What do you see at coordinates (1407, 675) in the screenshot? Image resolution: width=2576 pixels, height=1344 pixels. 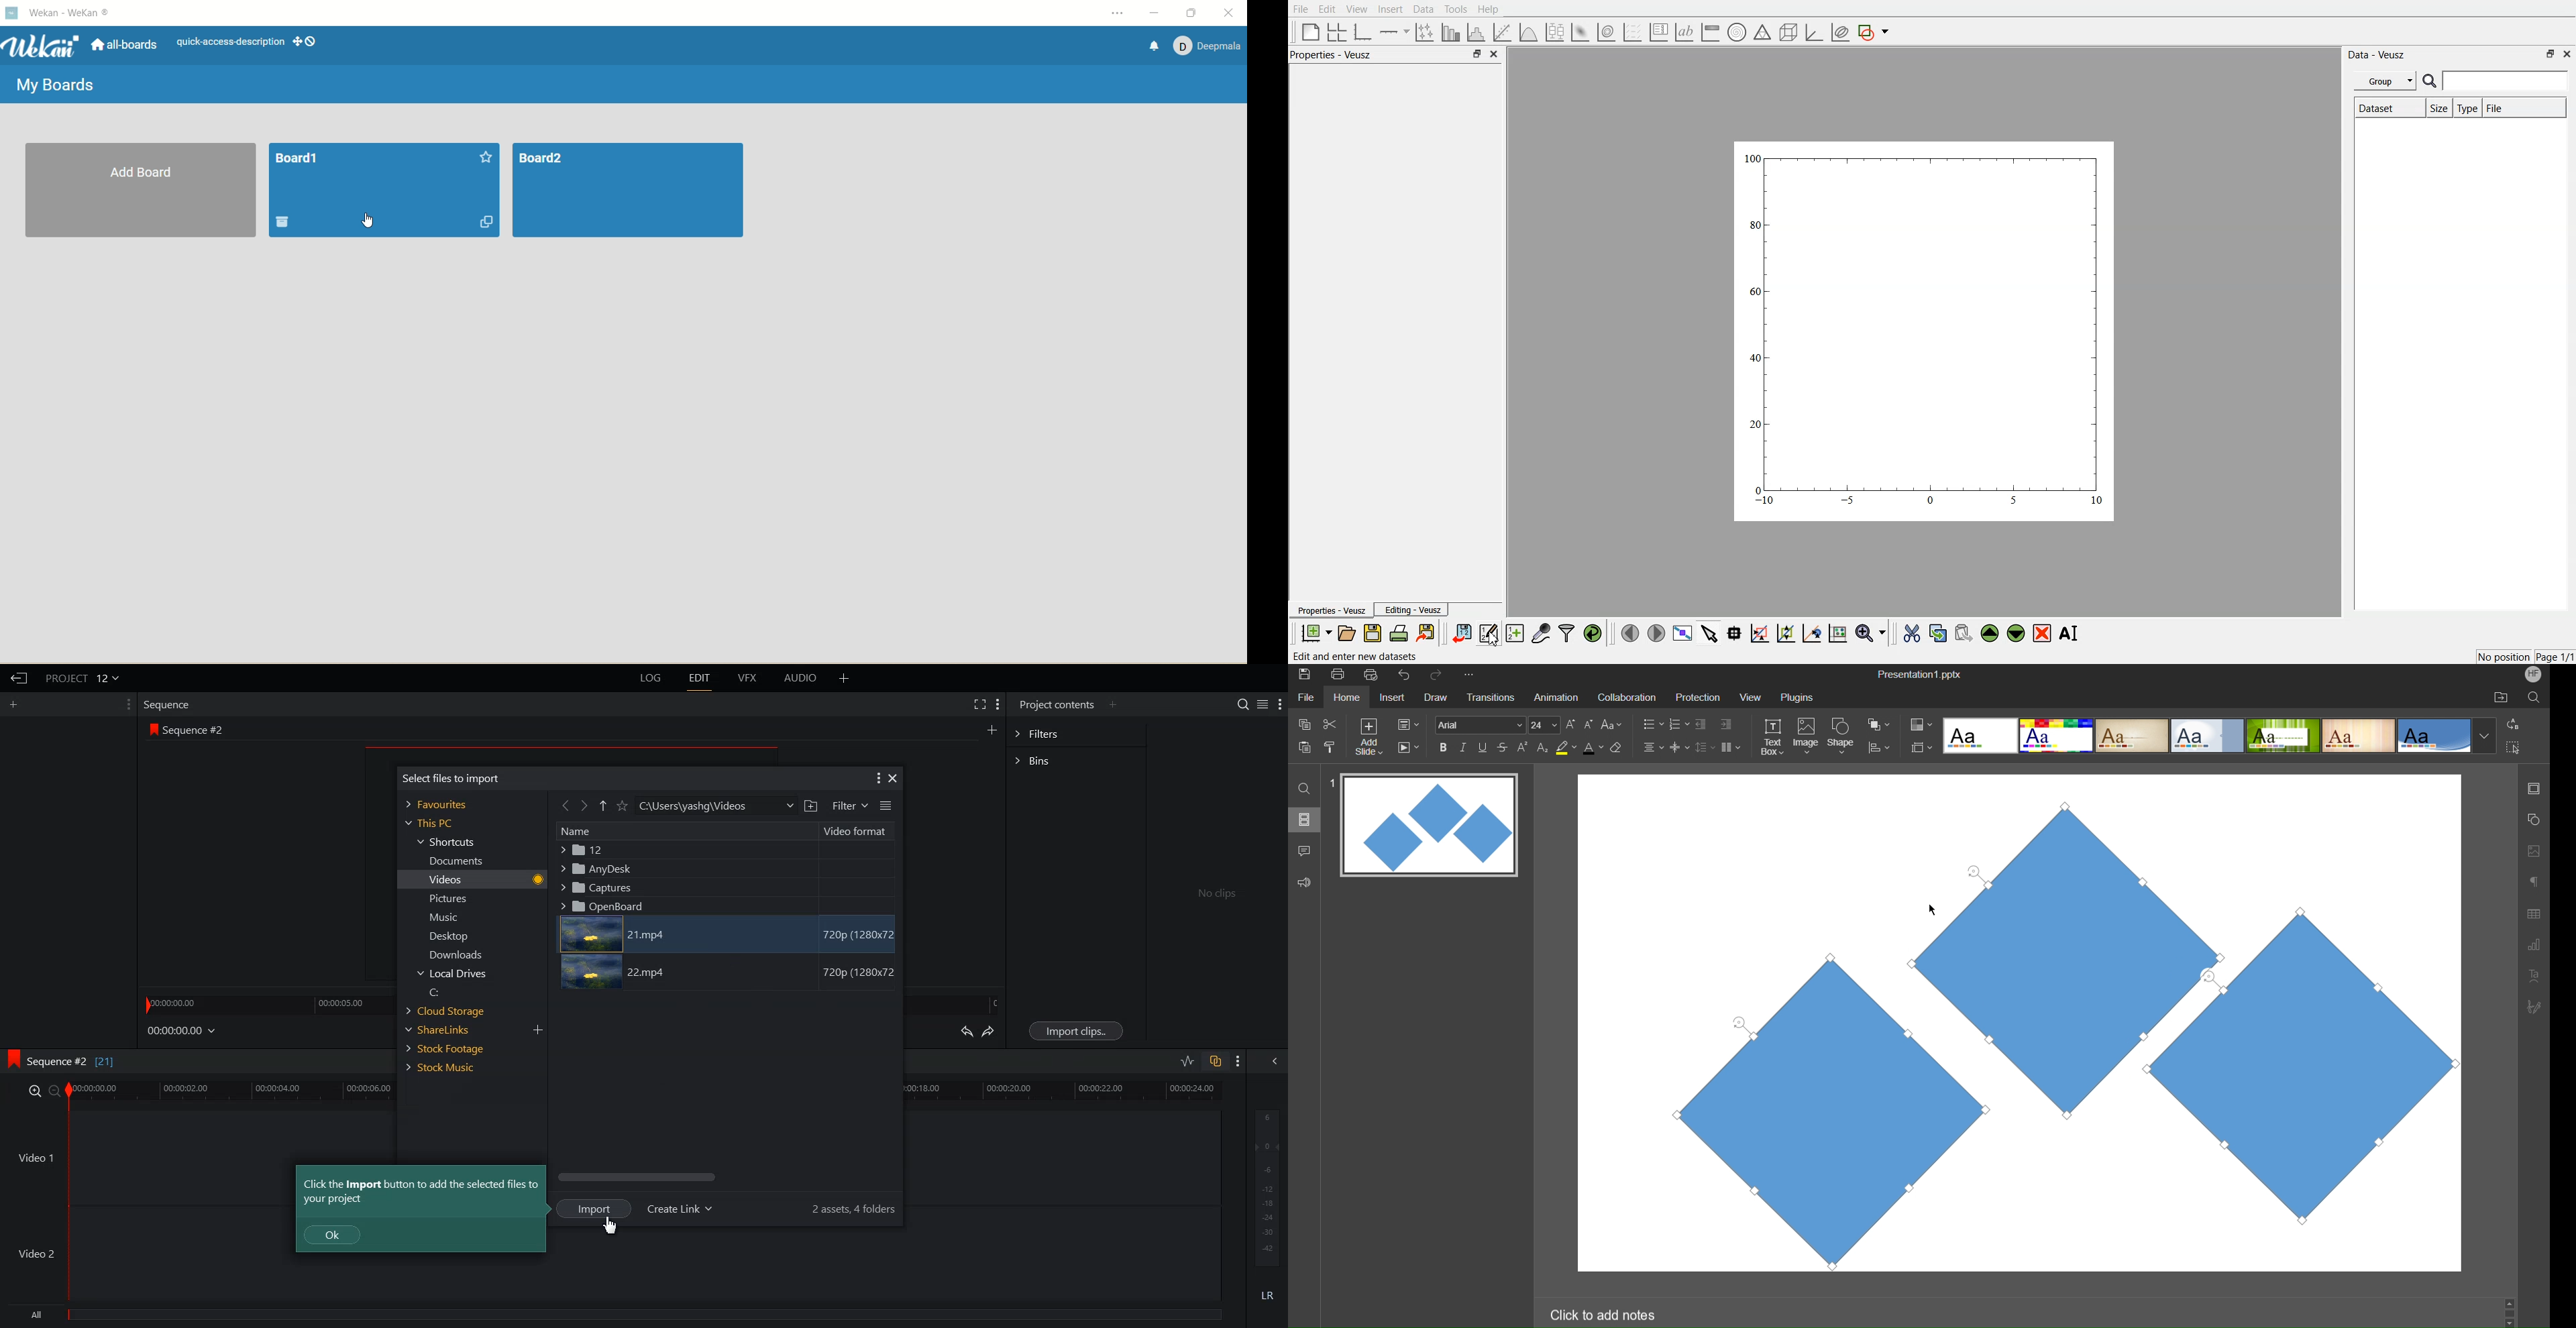 I see `Undo` at bounding box center [1407, 675].